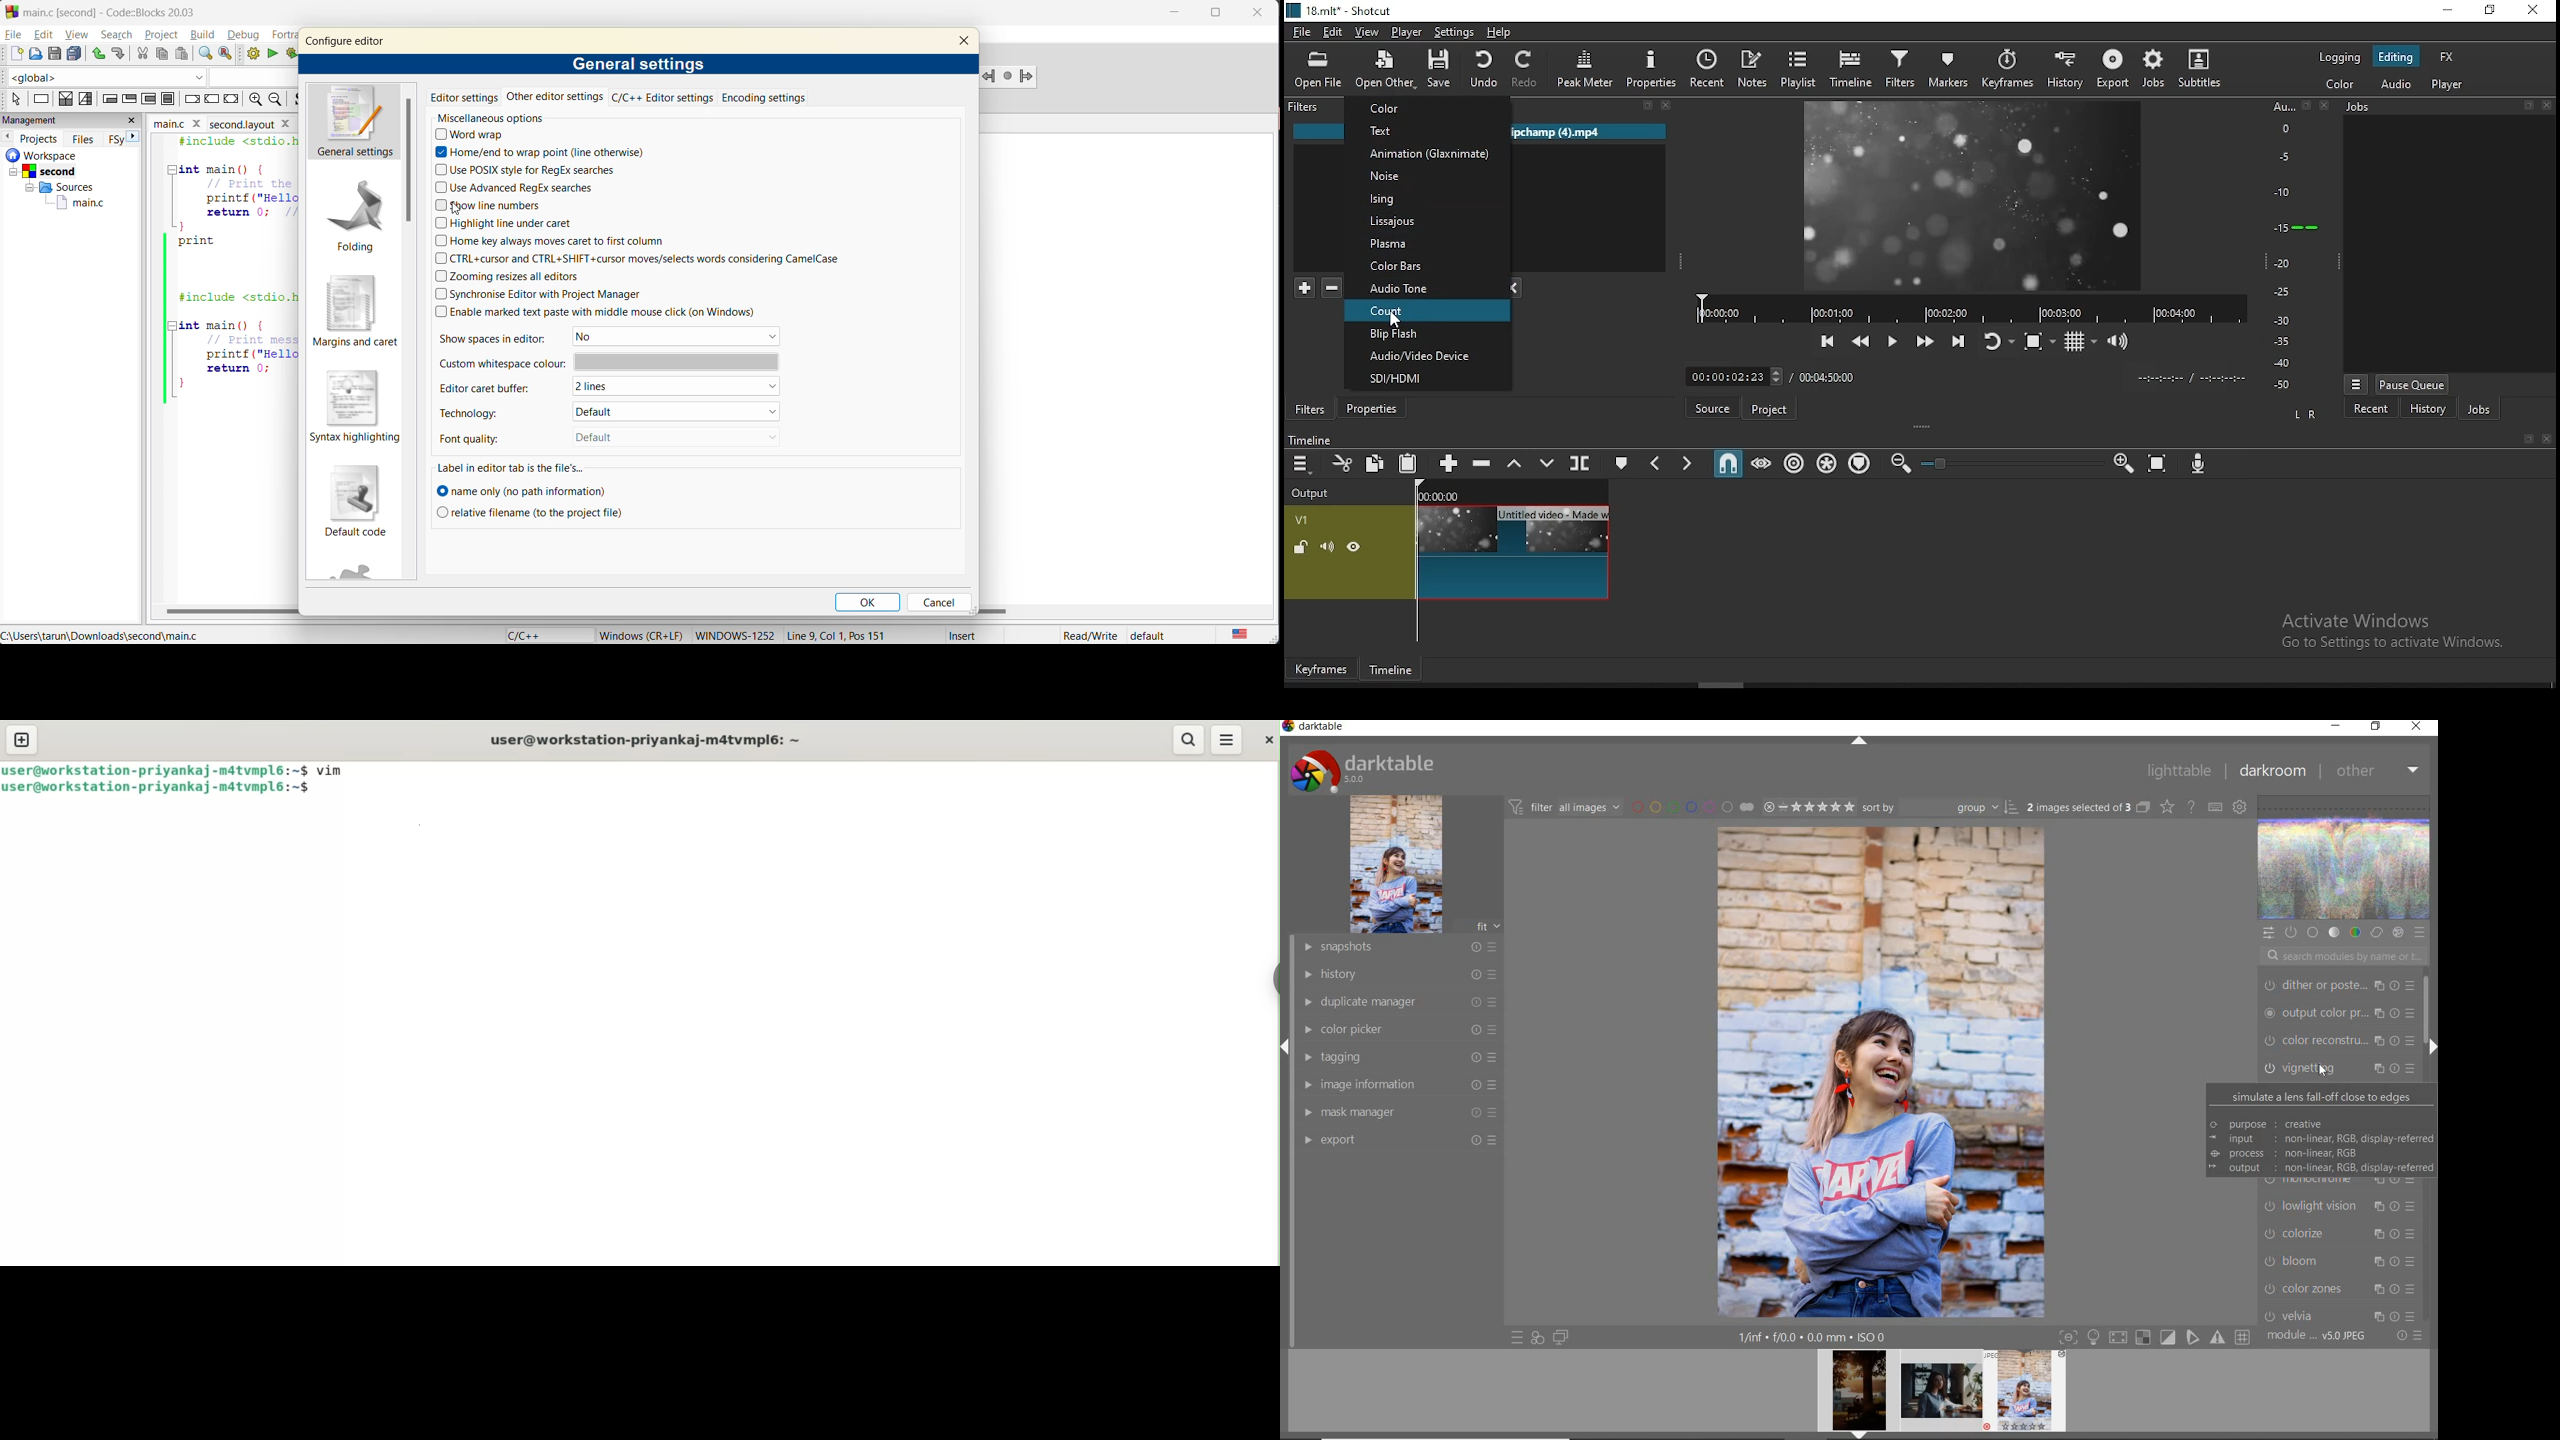 This screenshot has width=2576, height=1456. What do you see at coordinates (1399, 1111) in the screenshot?
I see `mask manager` at bounding box center [1399, 1111].